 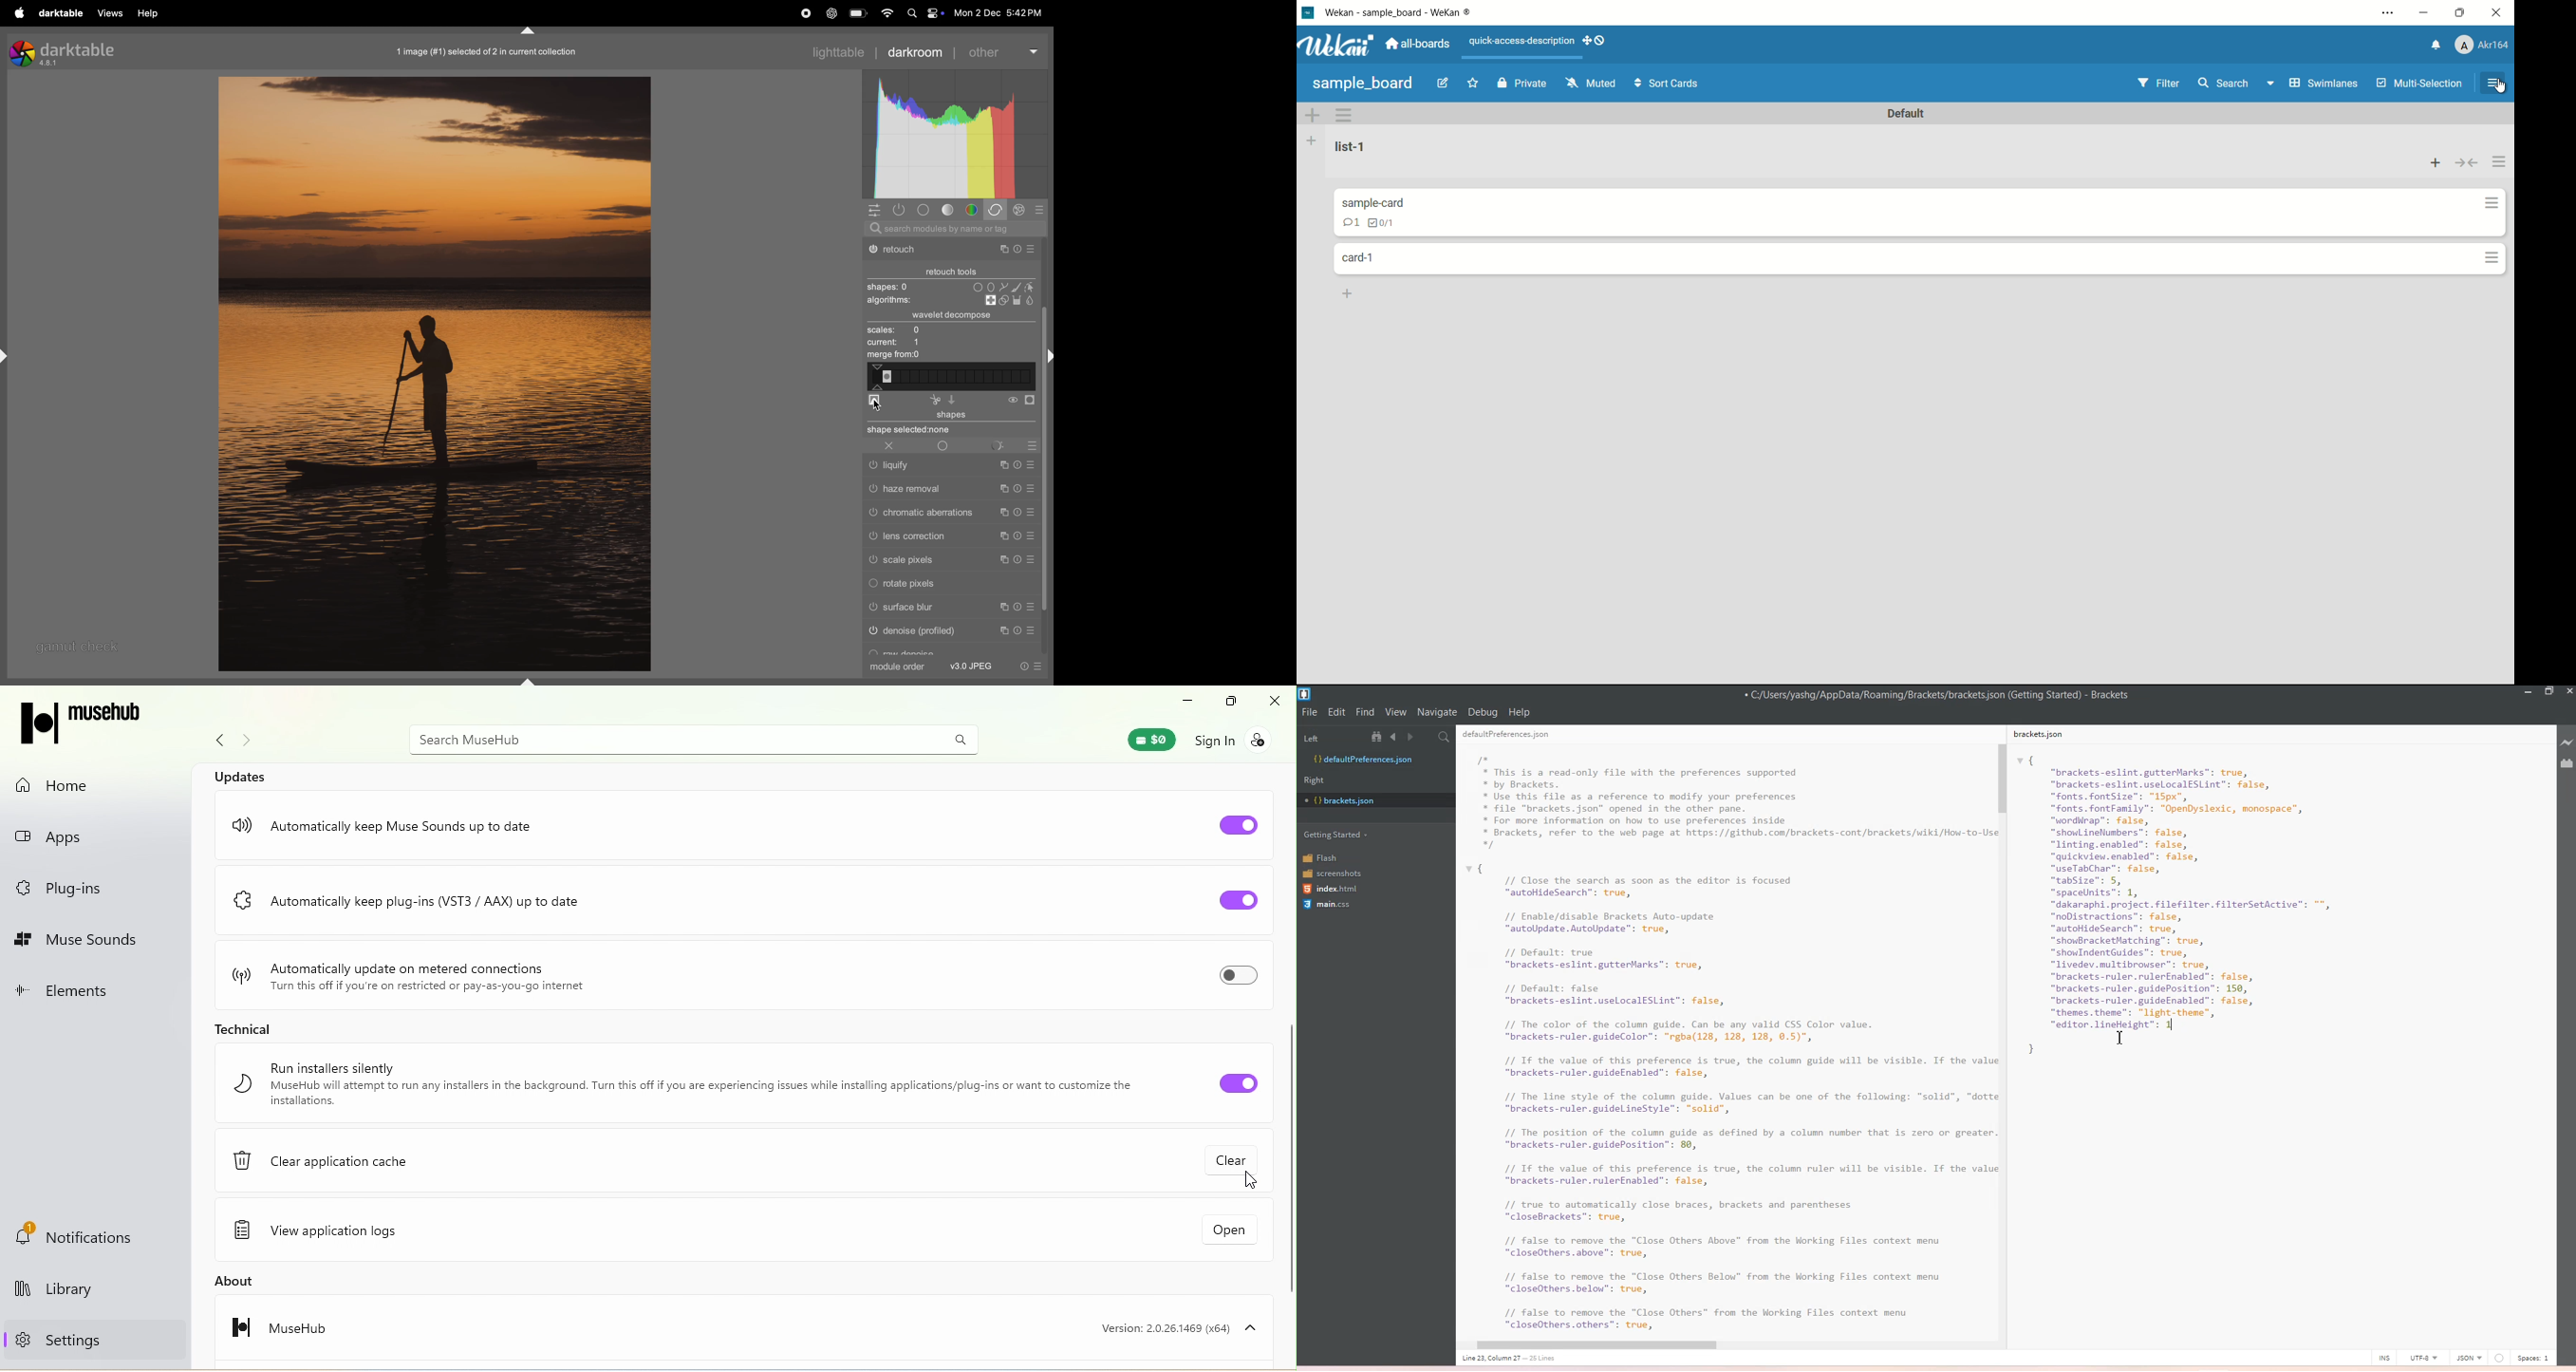 What do you see at coordinates (697, 739) in the screenshot?
I see `Search MuseHub` at bounding box center [697, 739].